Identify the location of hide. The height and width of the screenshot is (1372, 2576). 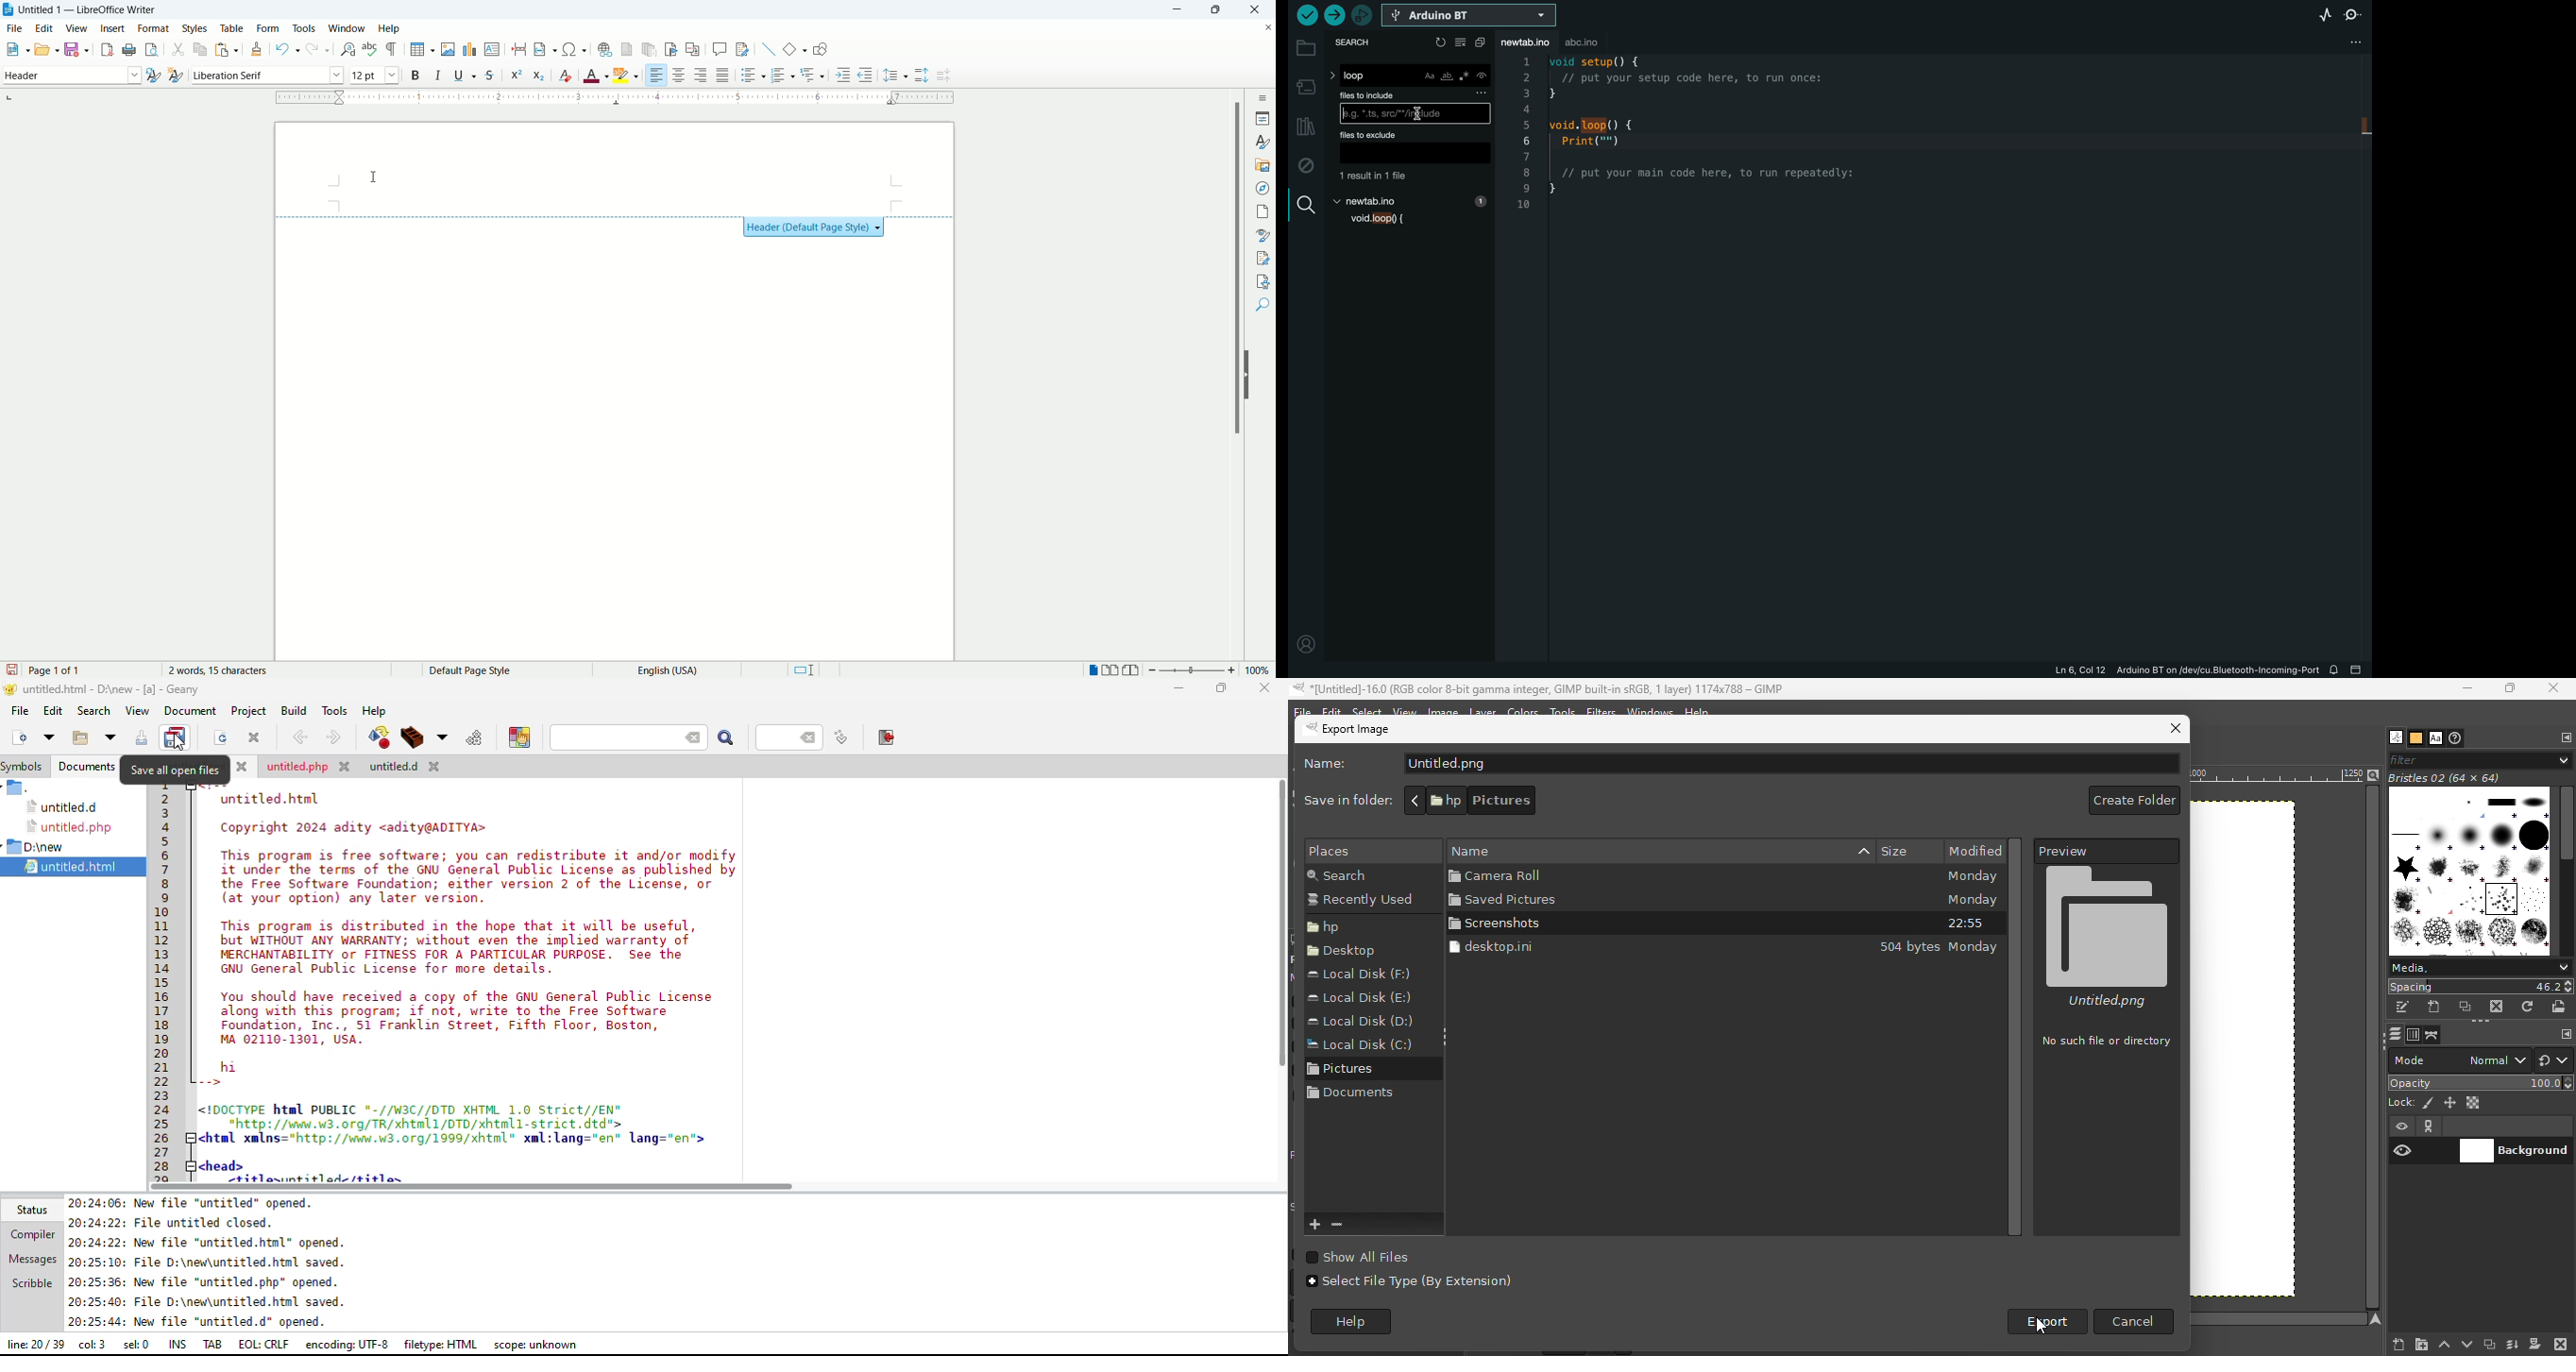
(1251, 378).